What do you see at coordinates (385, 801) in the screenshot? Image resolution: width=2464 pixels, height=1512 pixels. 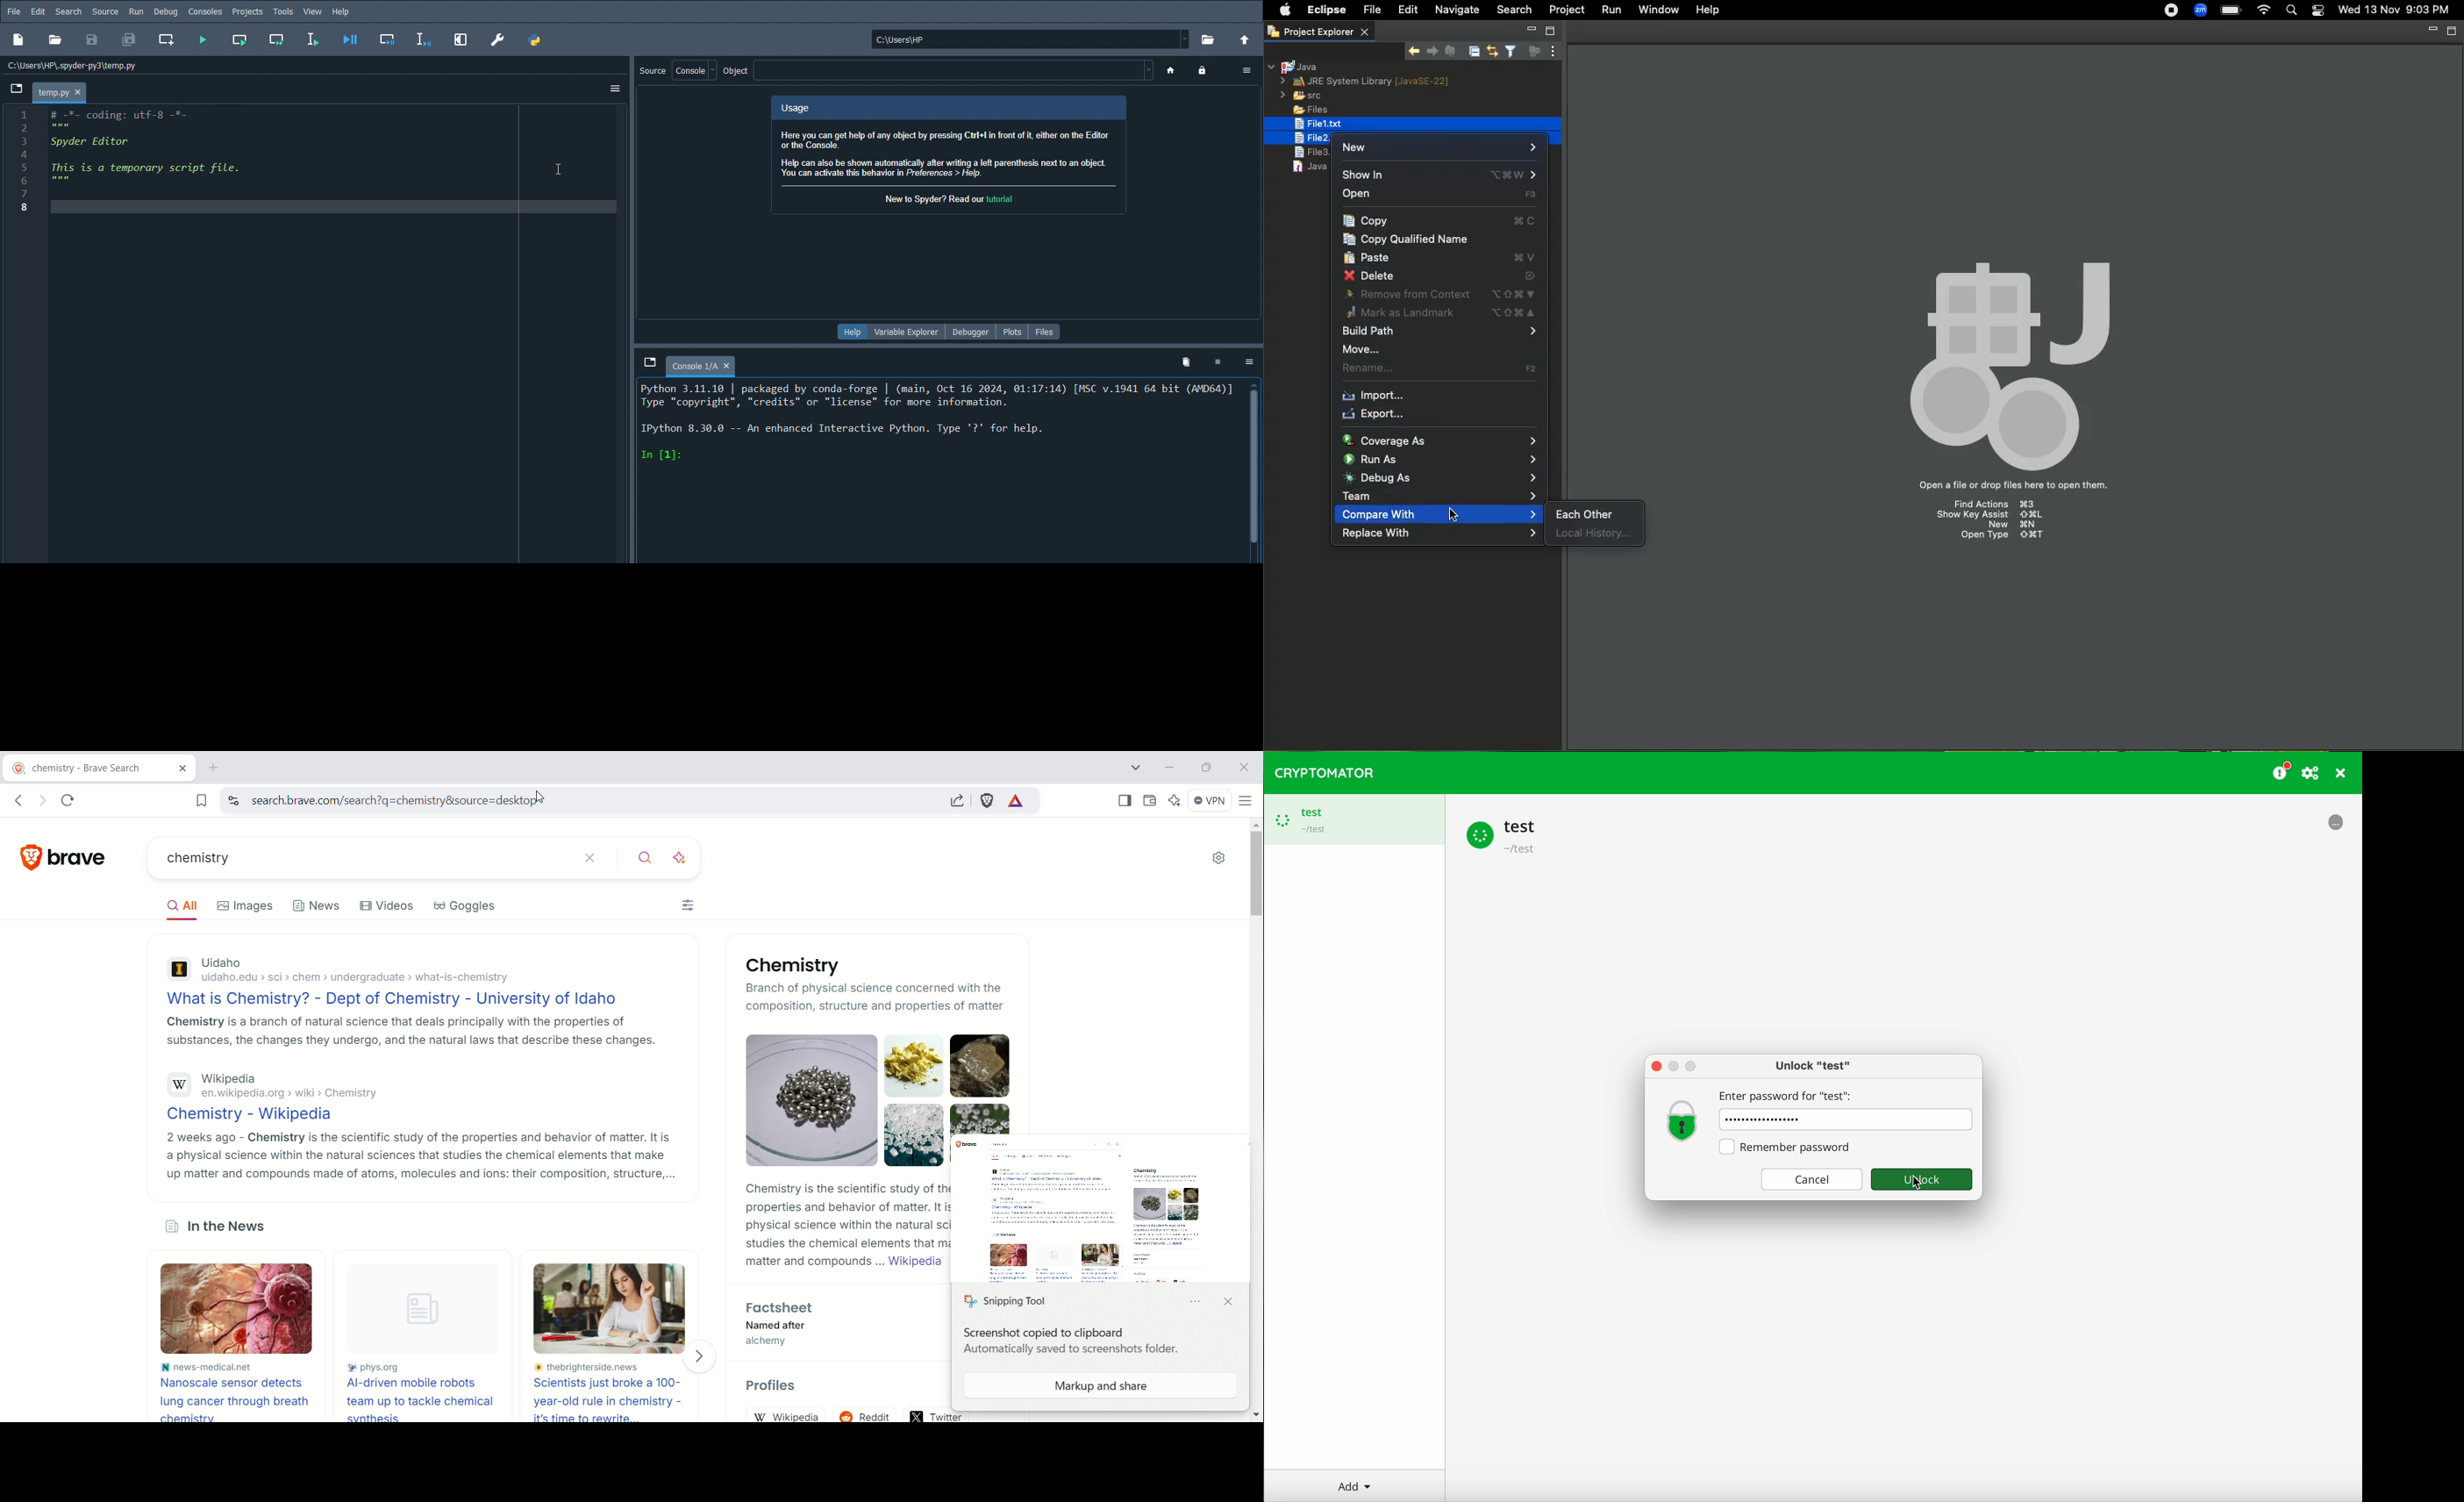 I see `https://search.brave.com/search?q=chemistry&source=desktop` at bounding box center [385, 801].